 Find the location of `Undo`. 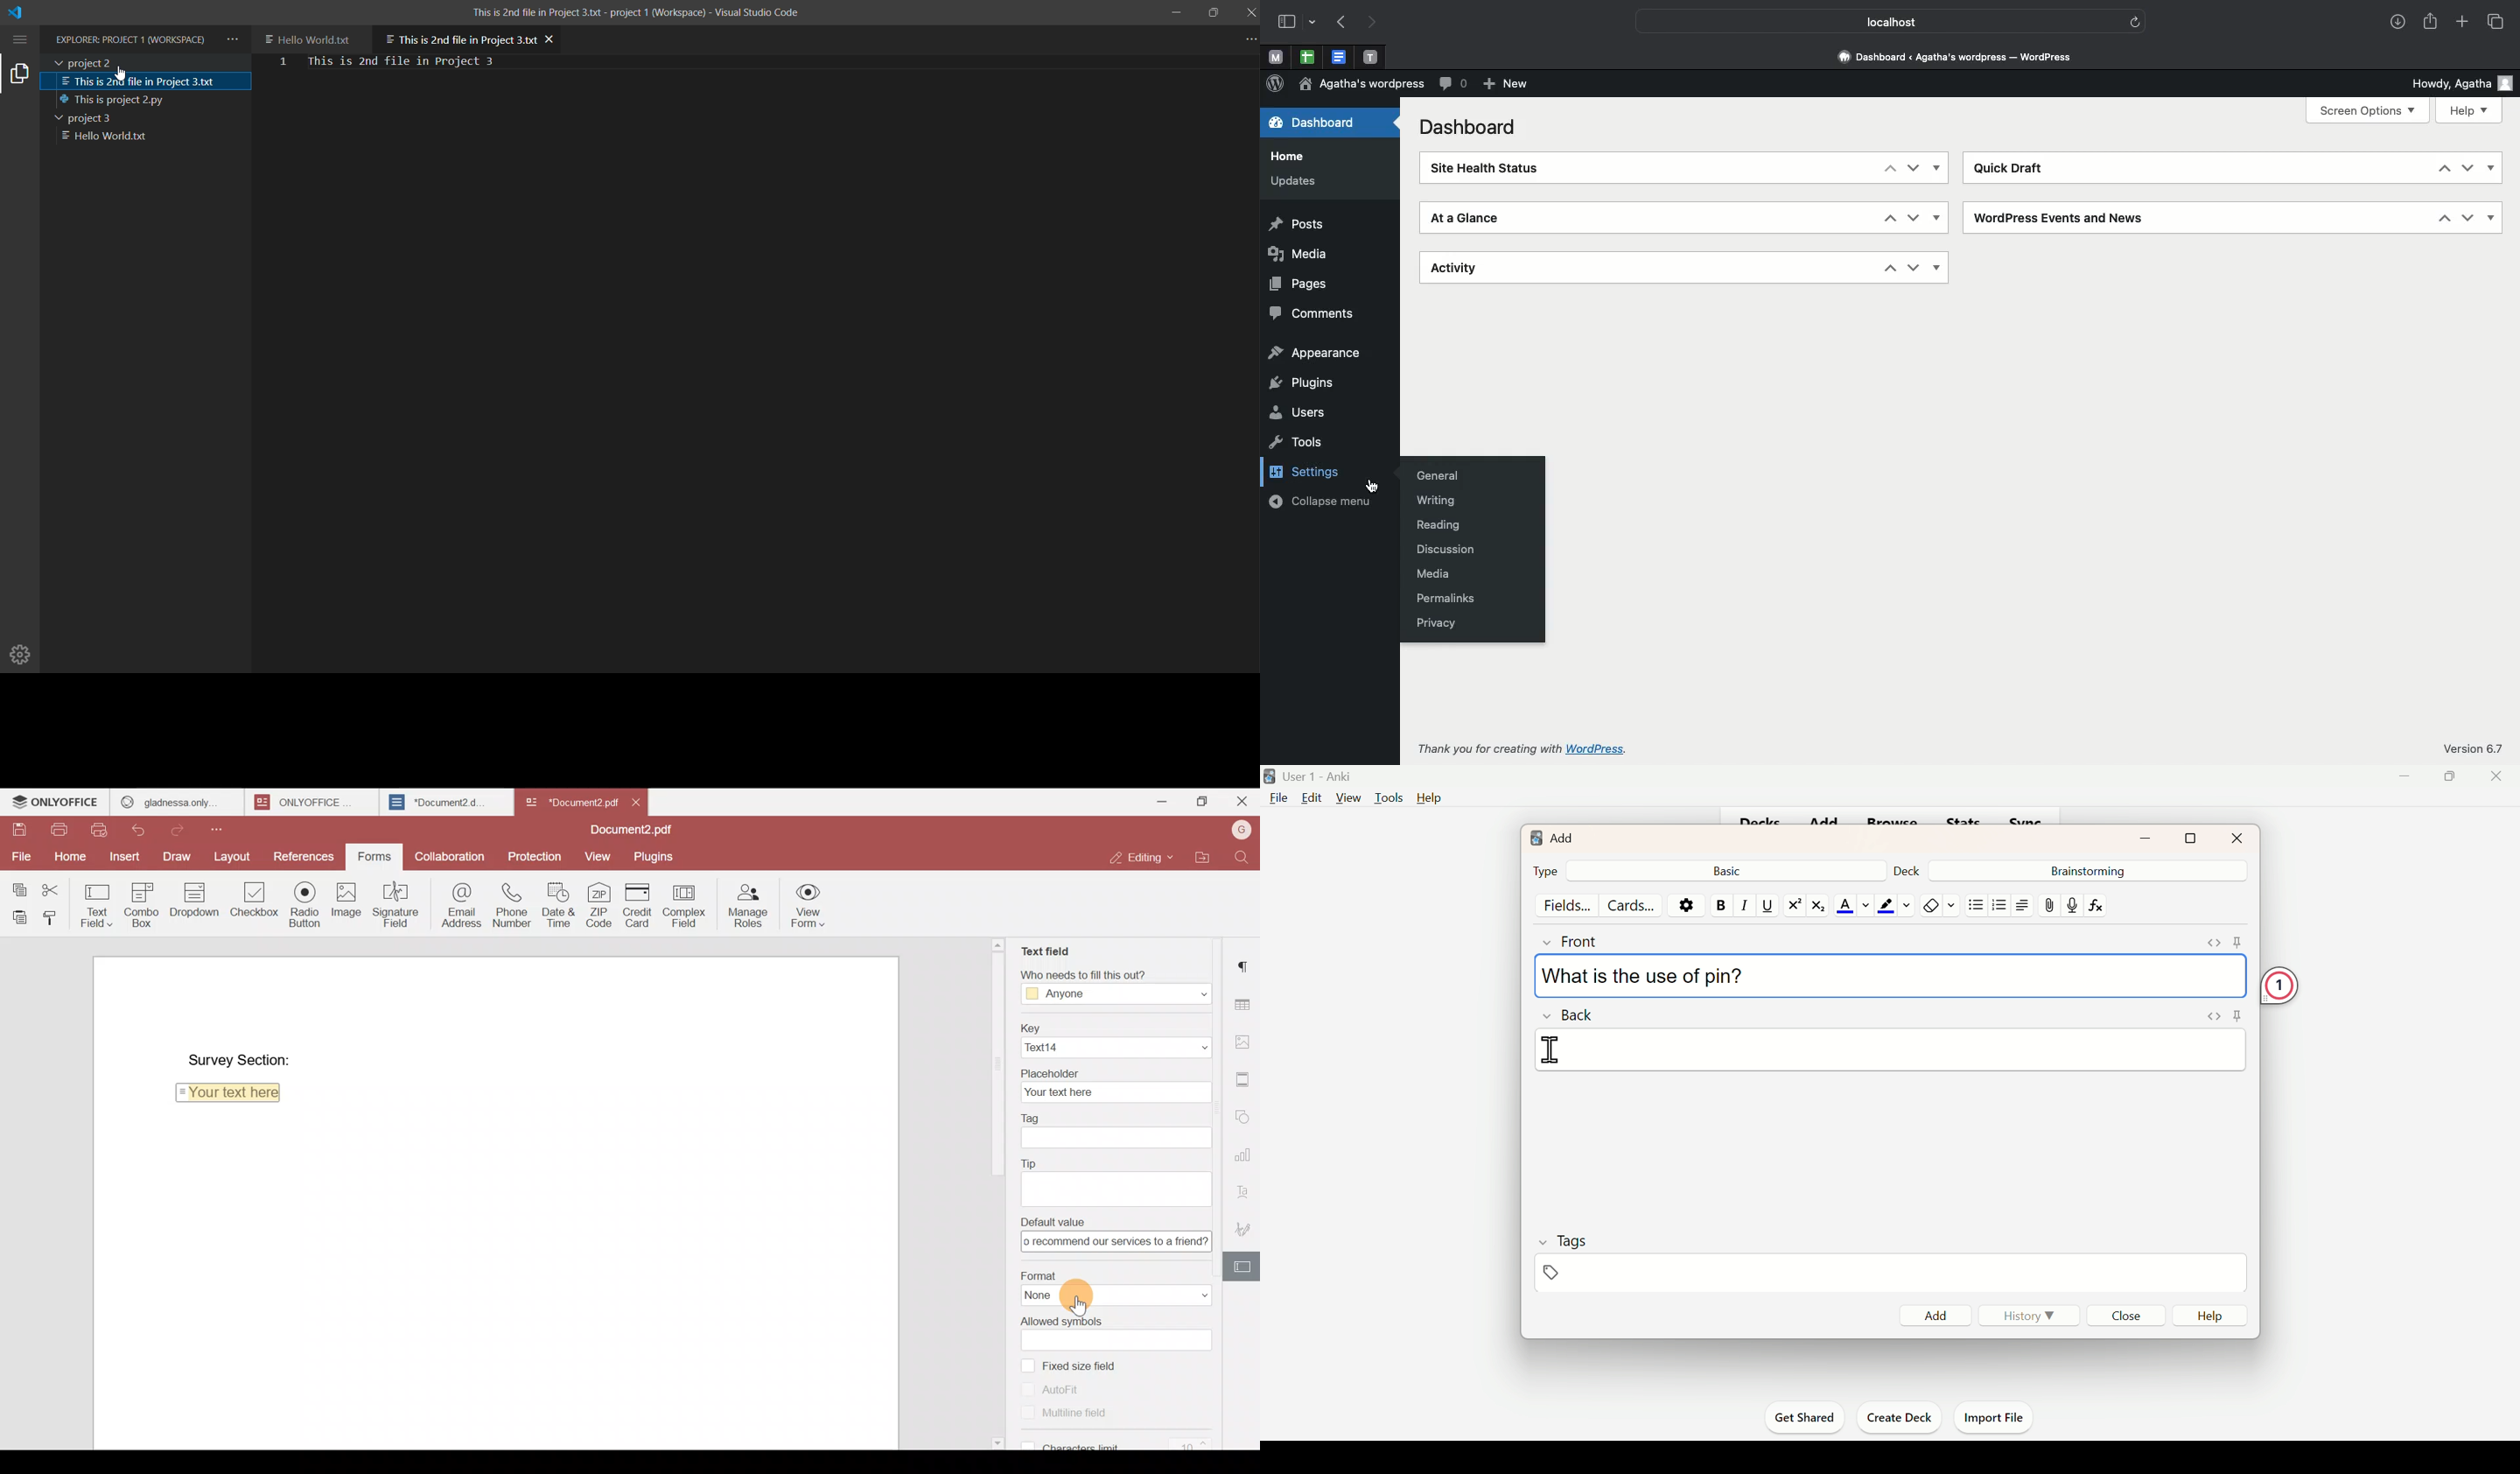

Undo is located at coordinates (141, 831).